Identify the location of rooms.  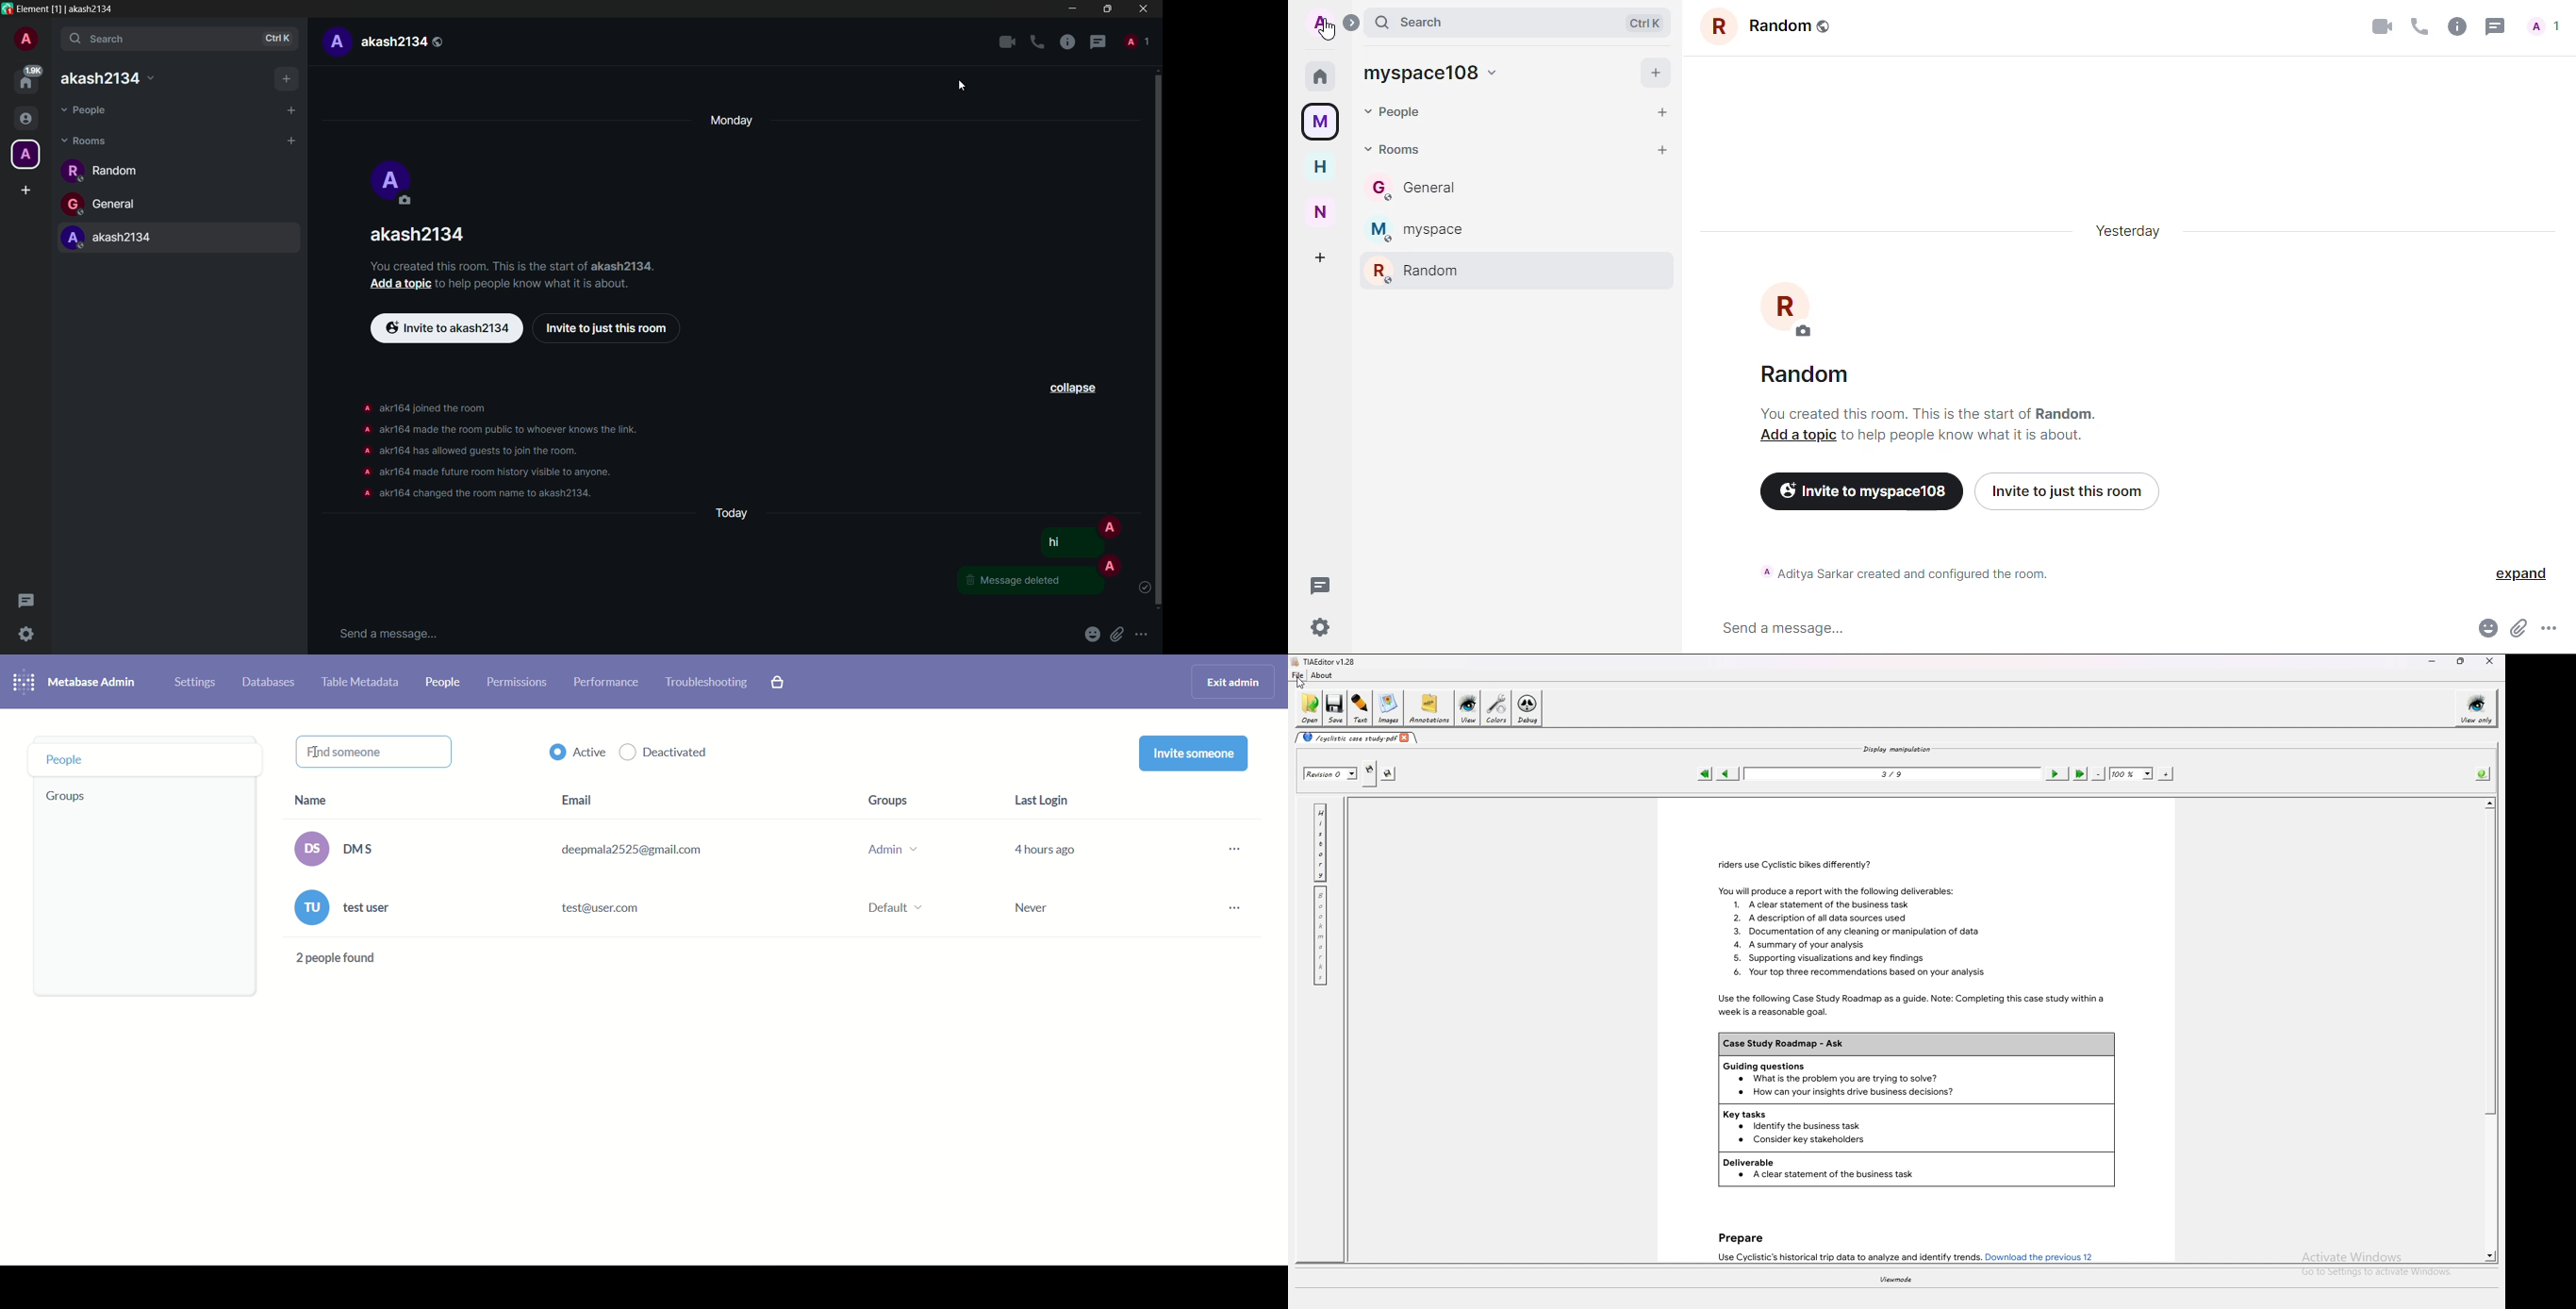
(1394, 149).